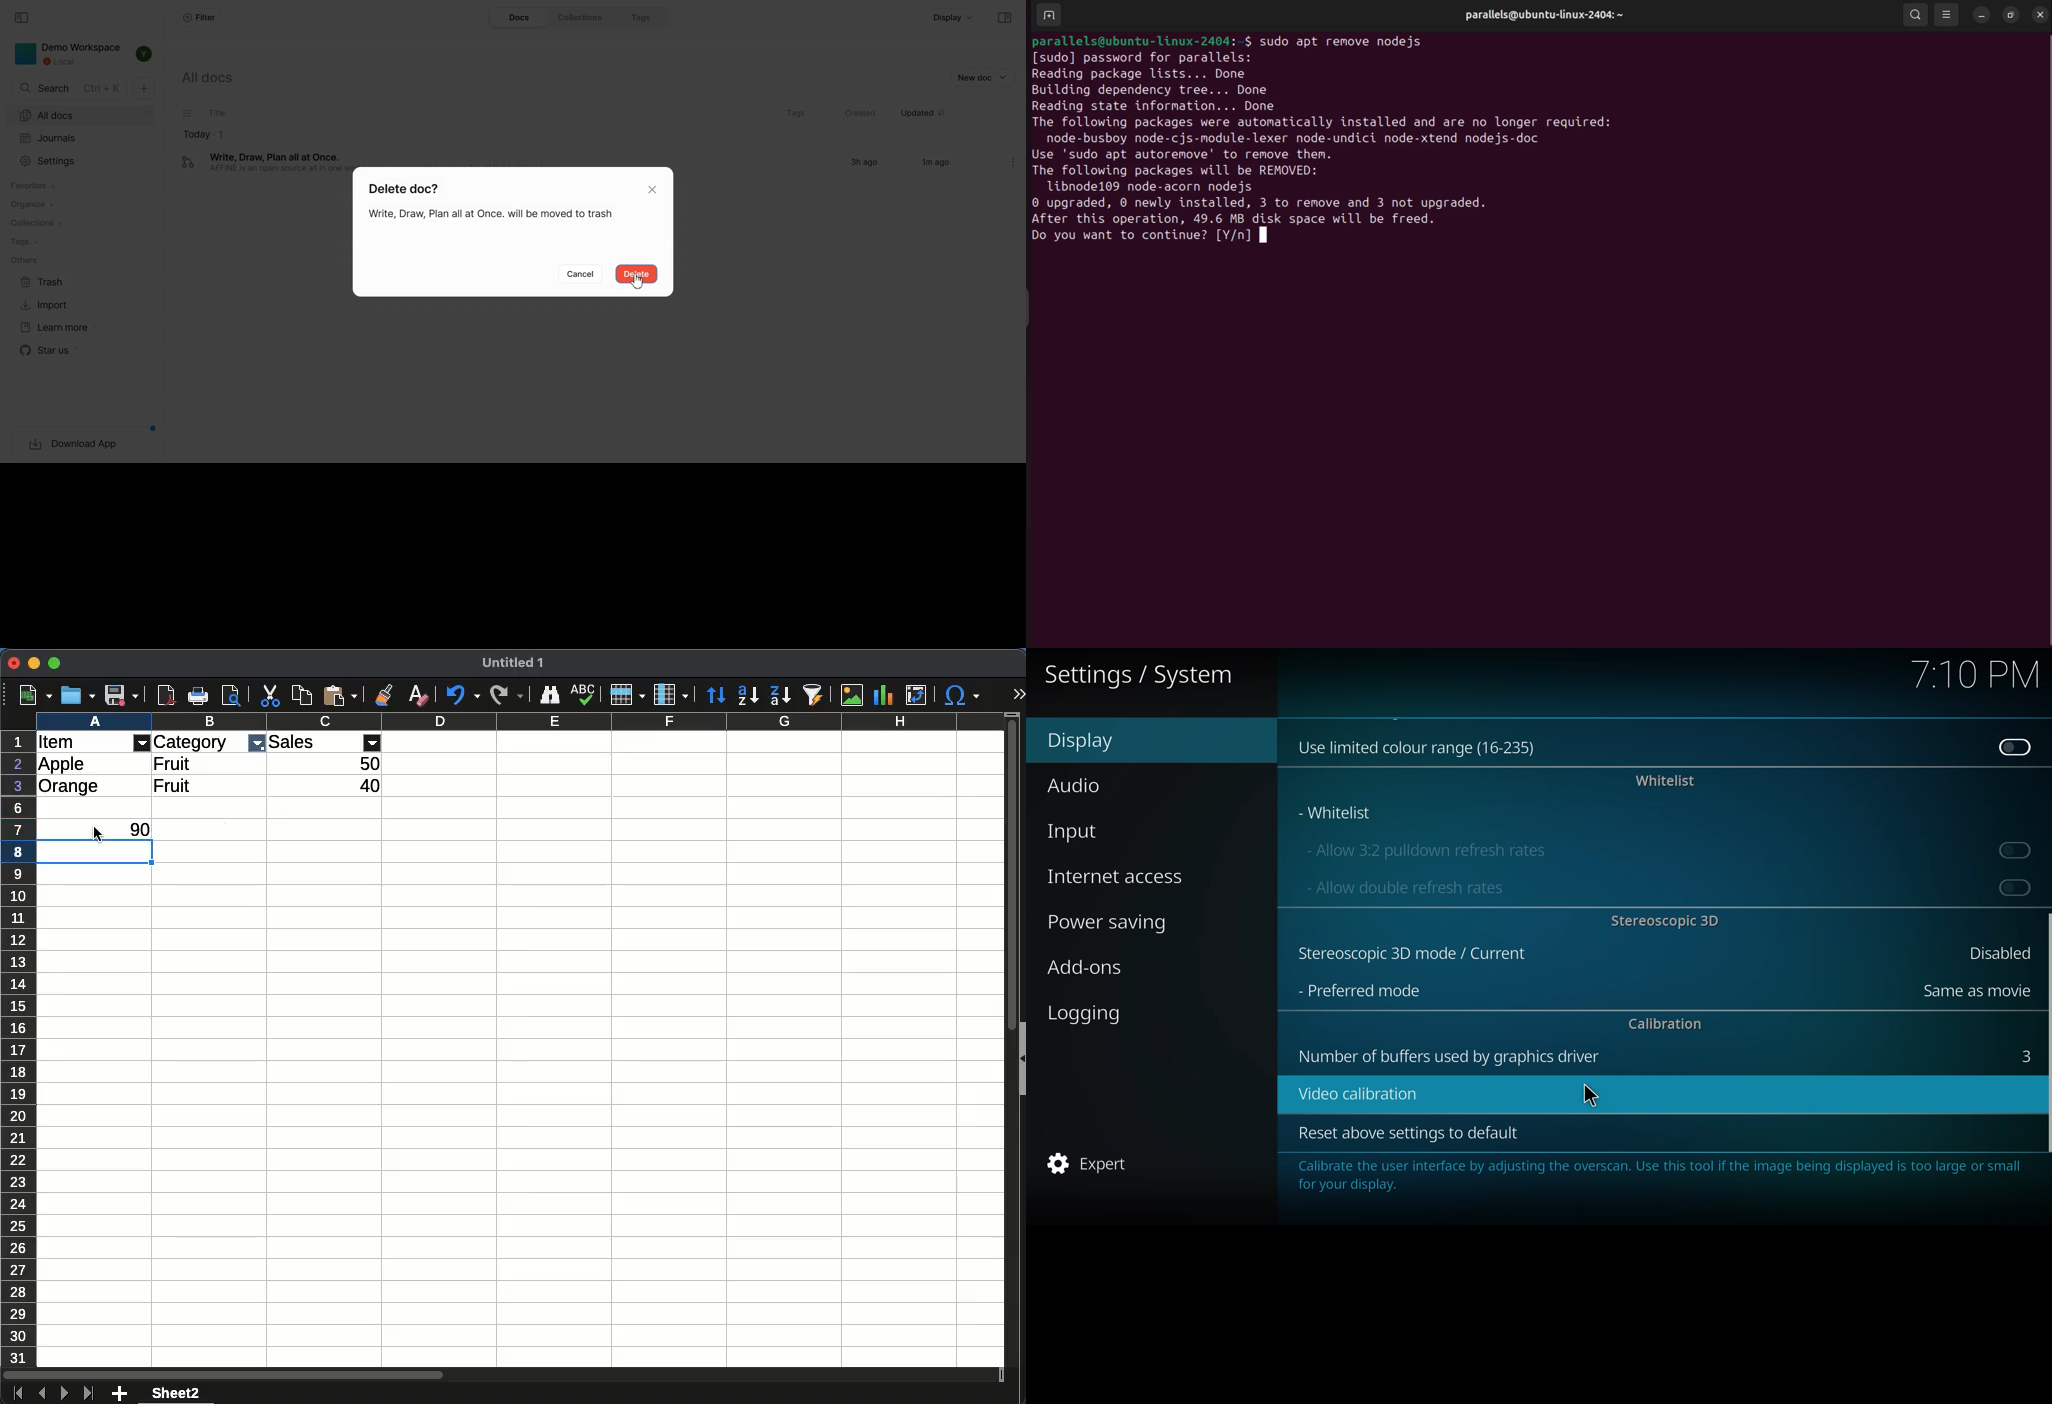  Describe the element at coordinates (1095, 969) in the screenshot. I see `add-ons` at that location.